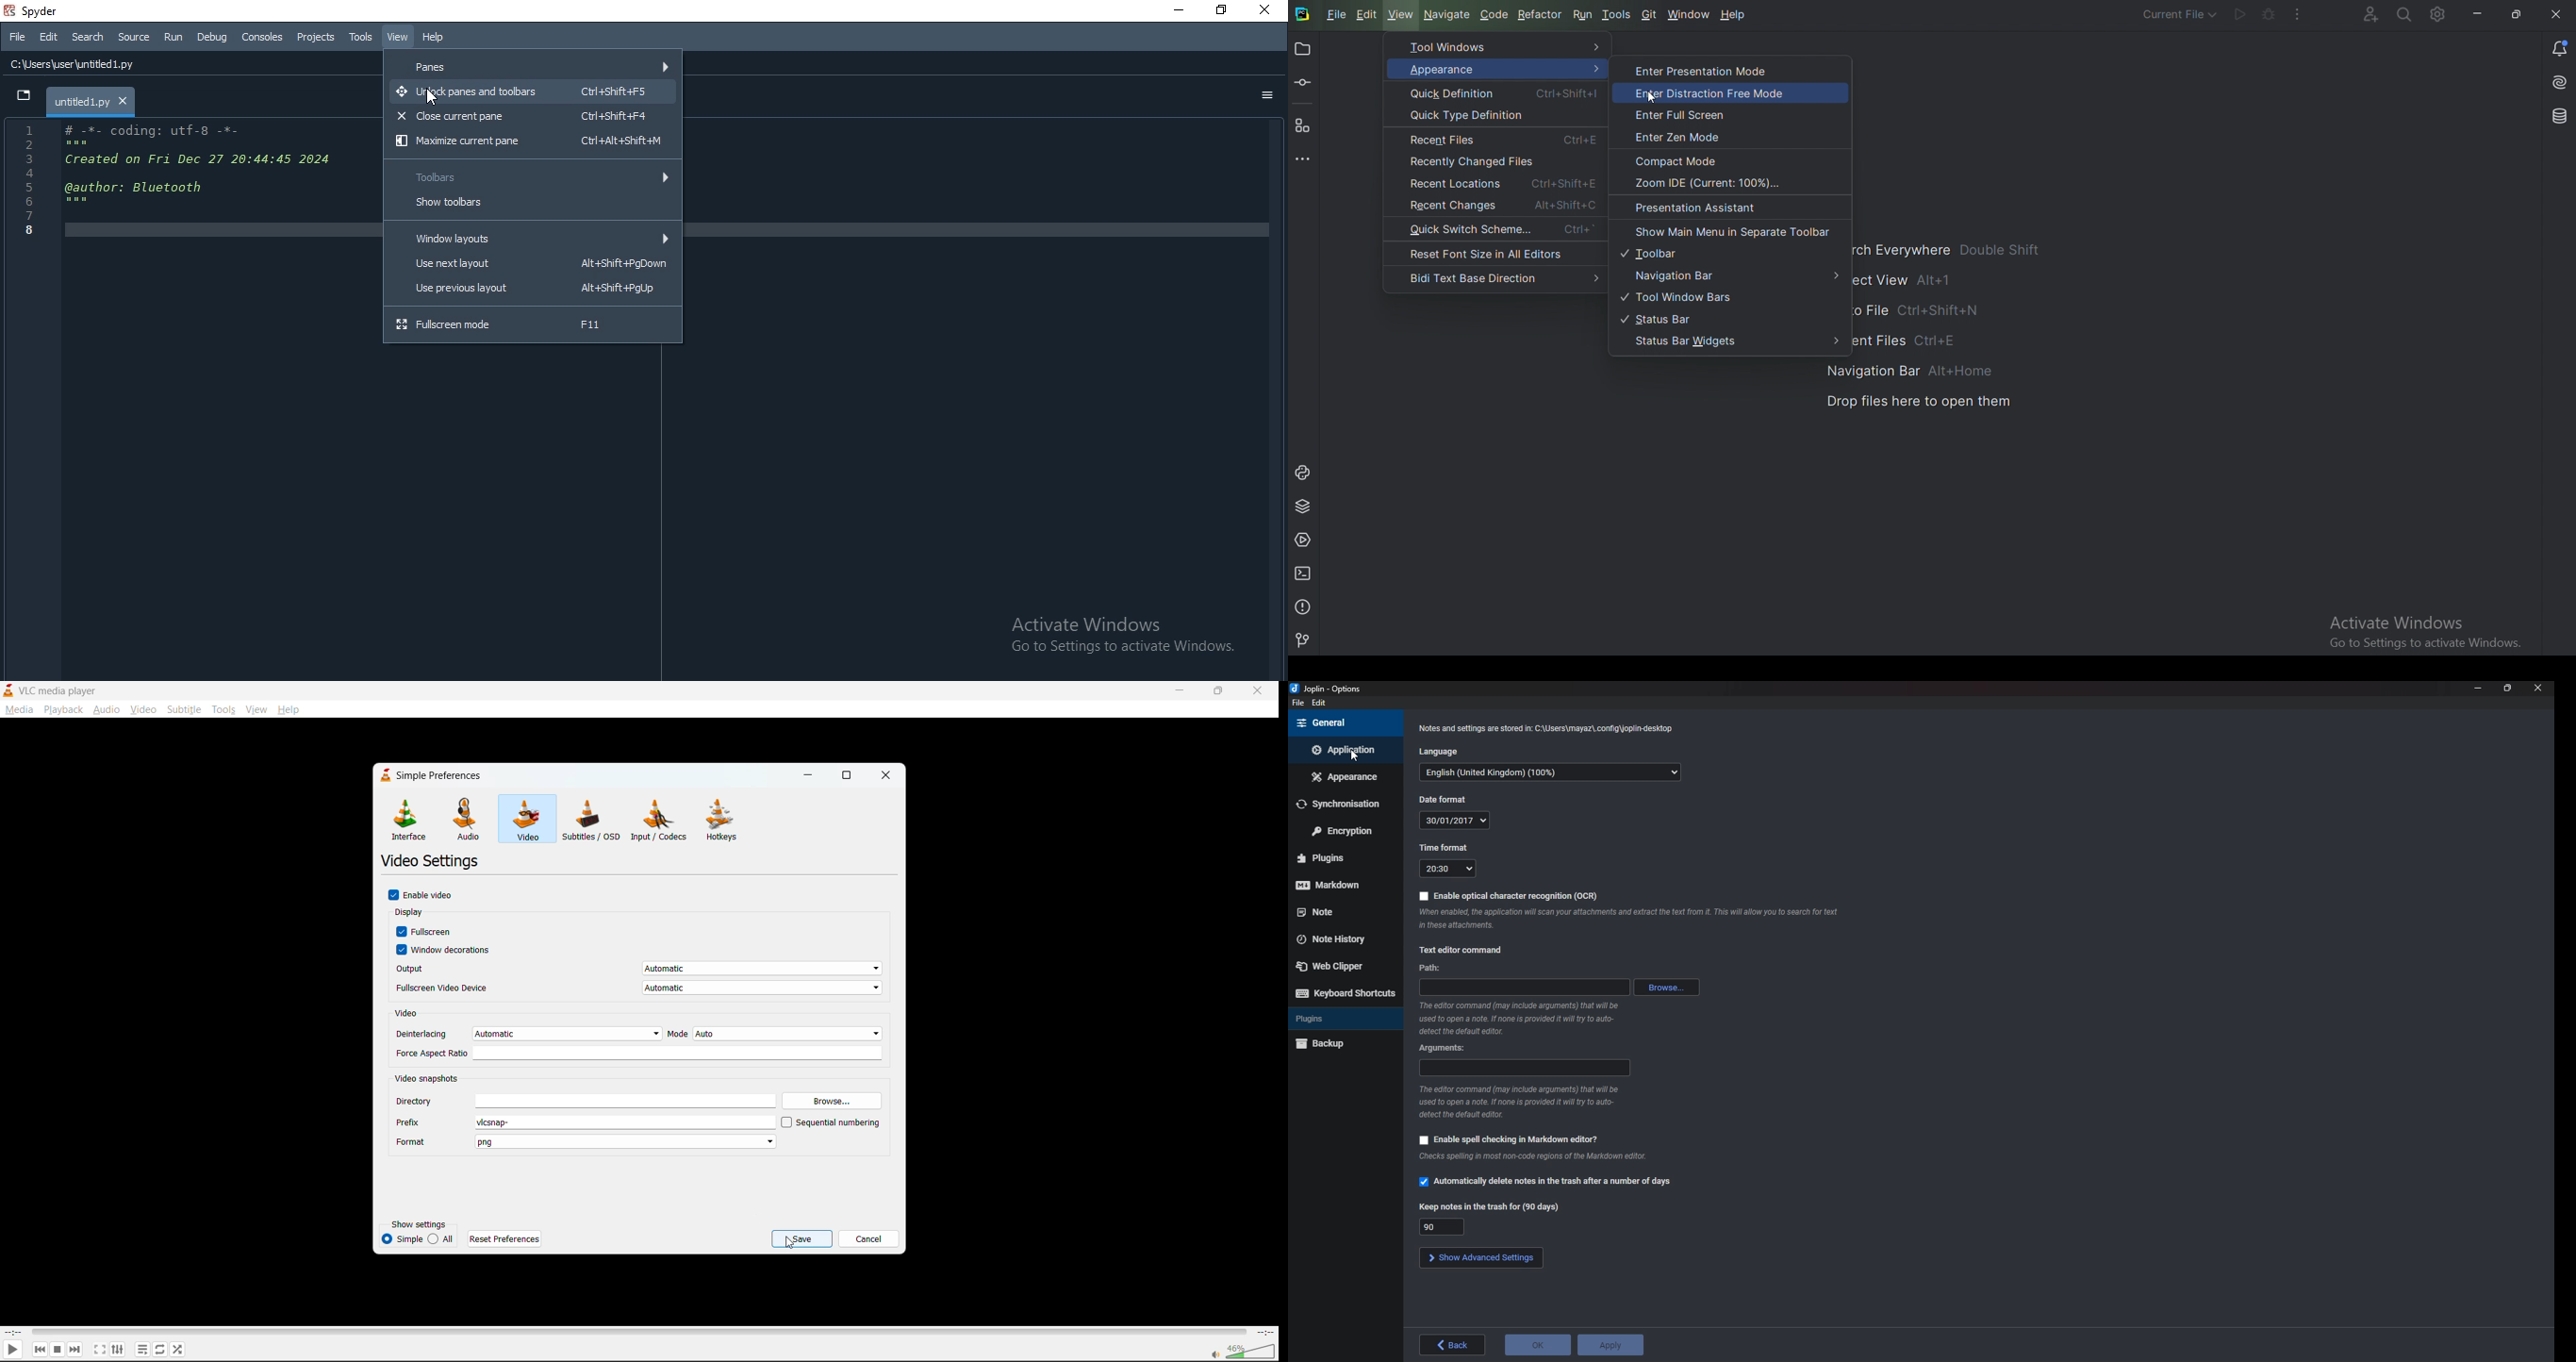  I want to click on resize, so click(2508, 689).